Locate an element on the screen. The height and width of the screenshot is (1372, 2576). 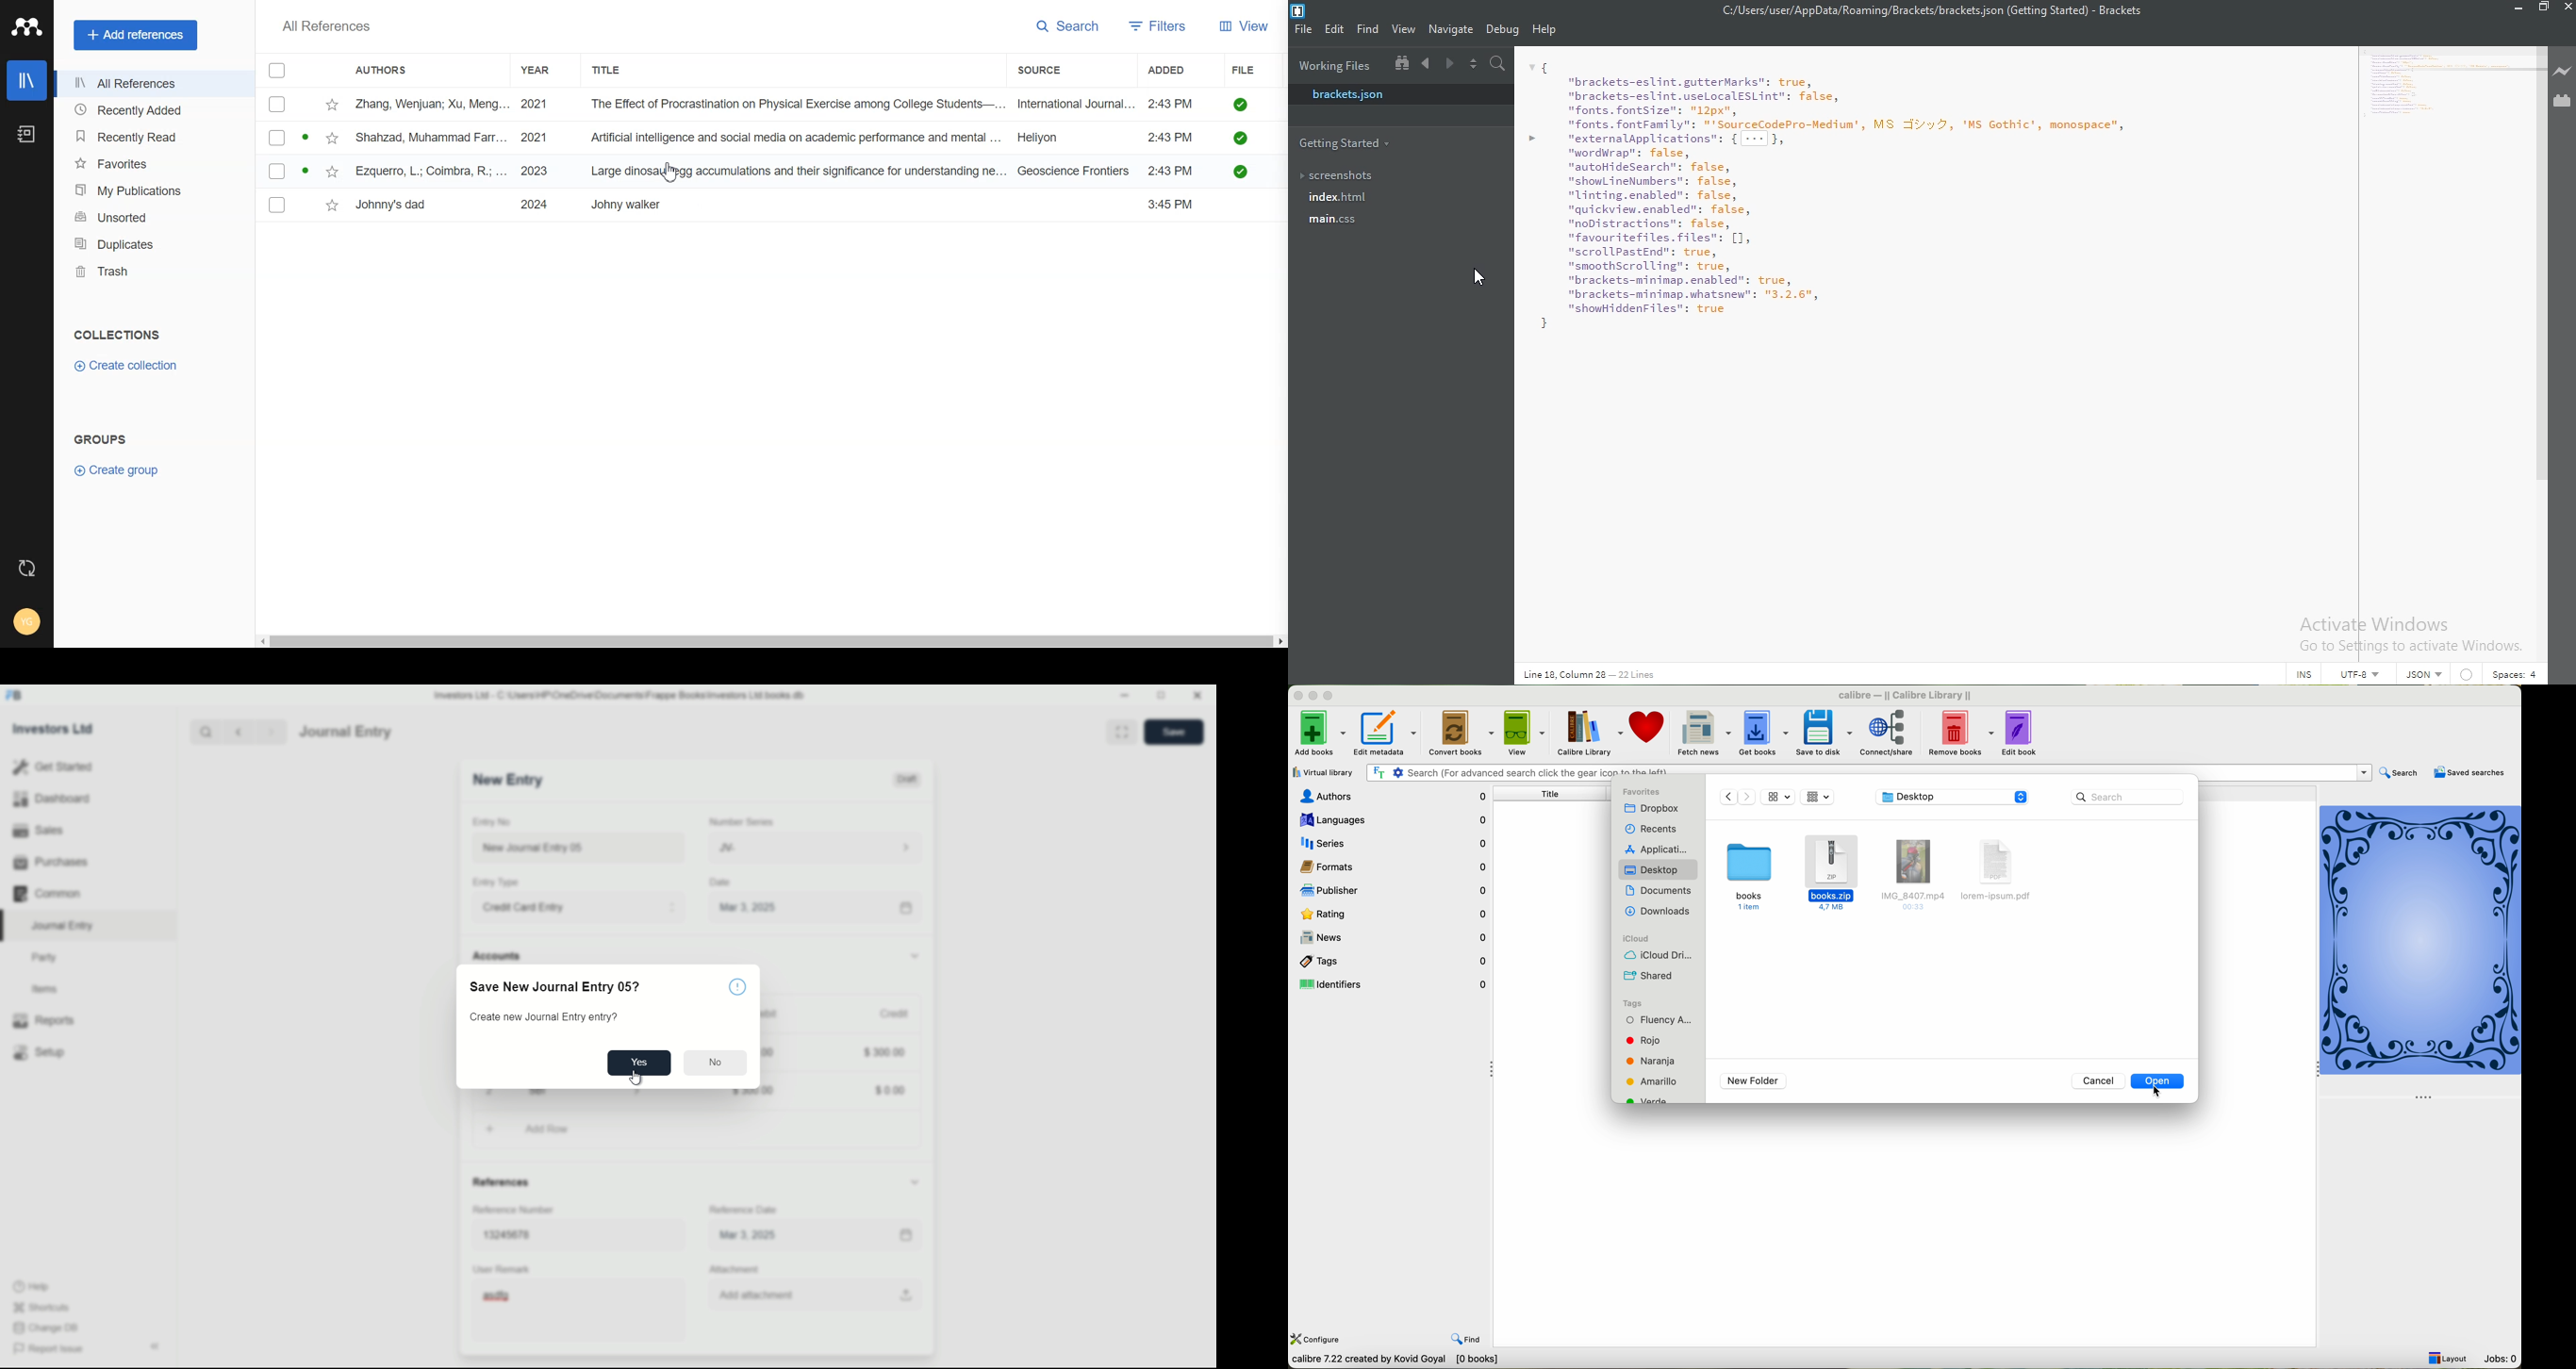
rating is located at coordinates (1391, 912).